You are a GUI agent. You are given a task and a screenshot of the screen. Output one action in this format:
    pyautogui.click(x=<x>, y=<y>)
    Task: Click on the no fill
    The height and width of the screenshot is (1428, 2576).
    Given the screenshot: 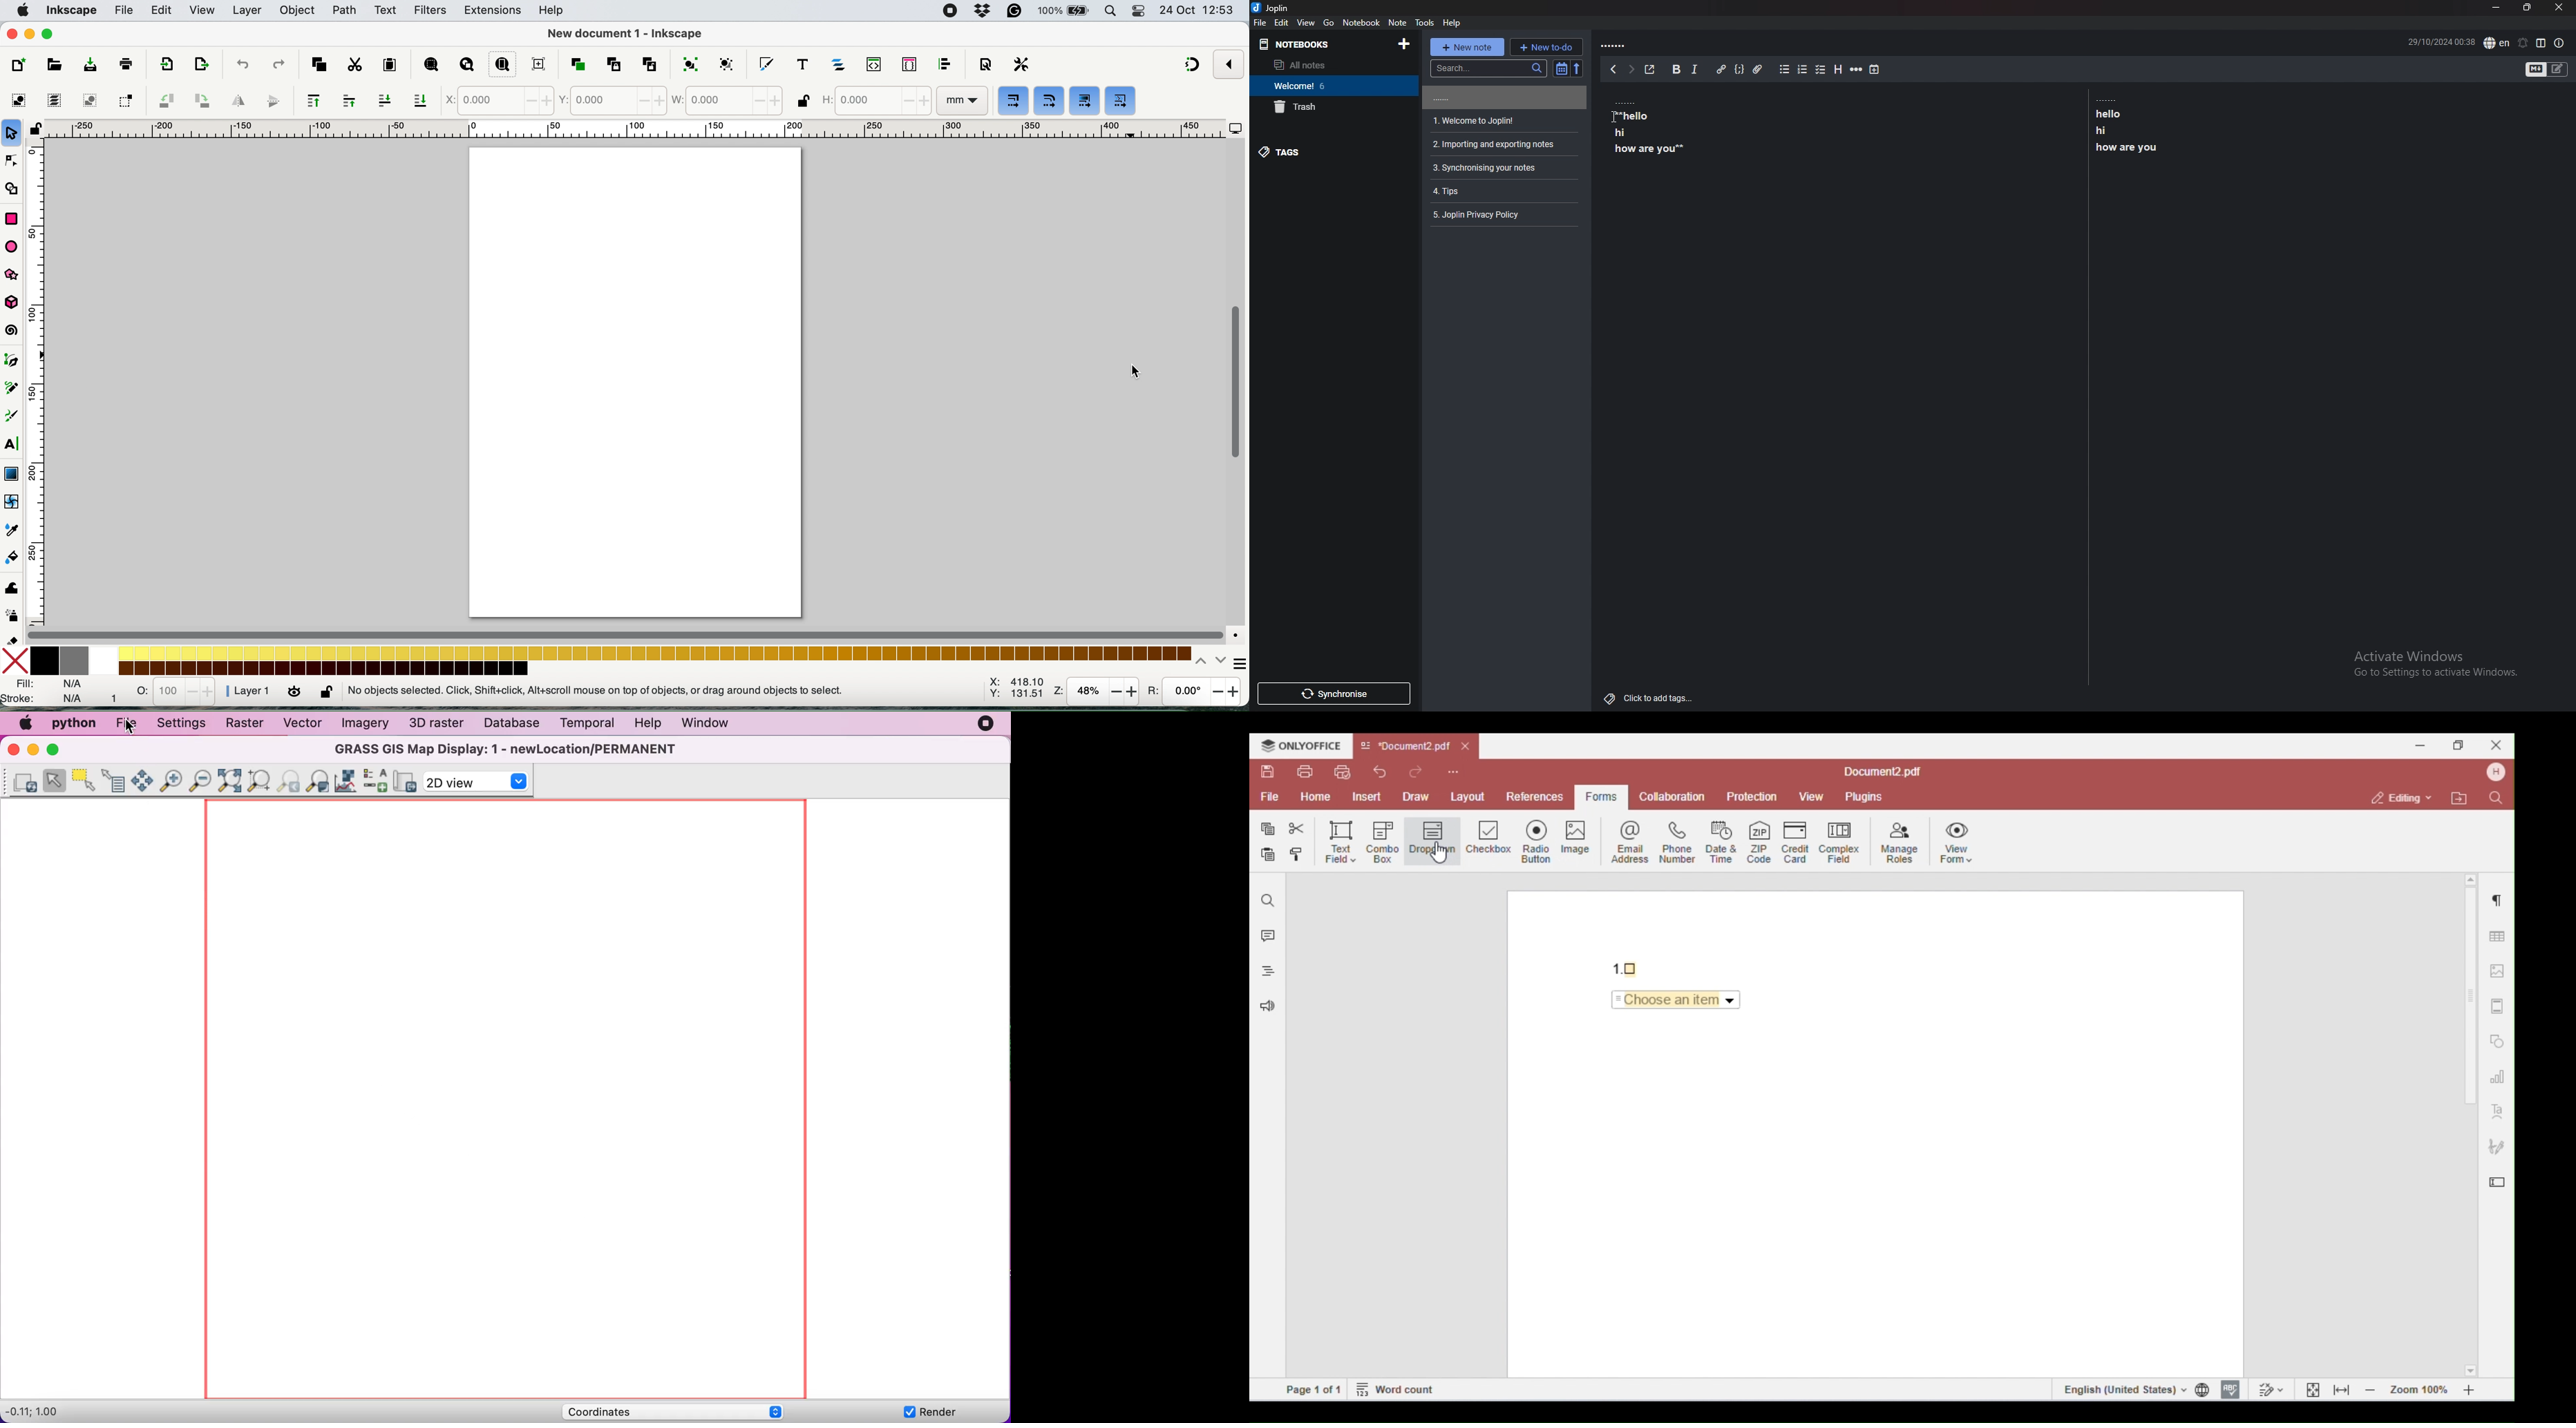 What is the action you would take?
    pyautogui.click(x=16, y=662)
    